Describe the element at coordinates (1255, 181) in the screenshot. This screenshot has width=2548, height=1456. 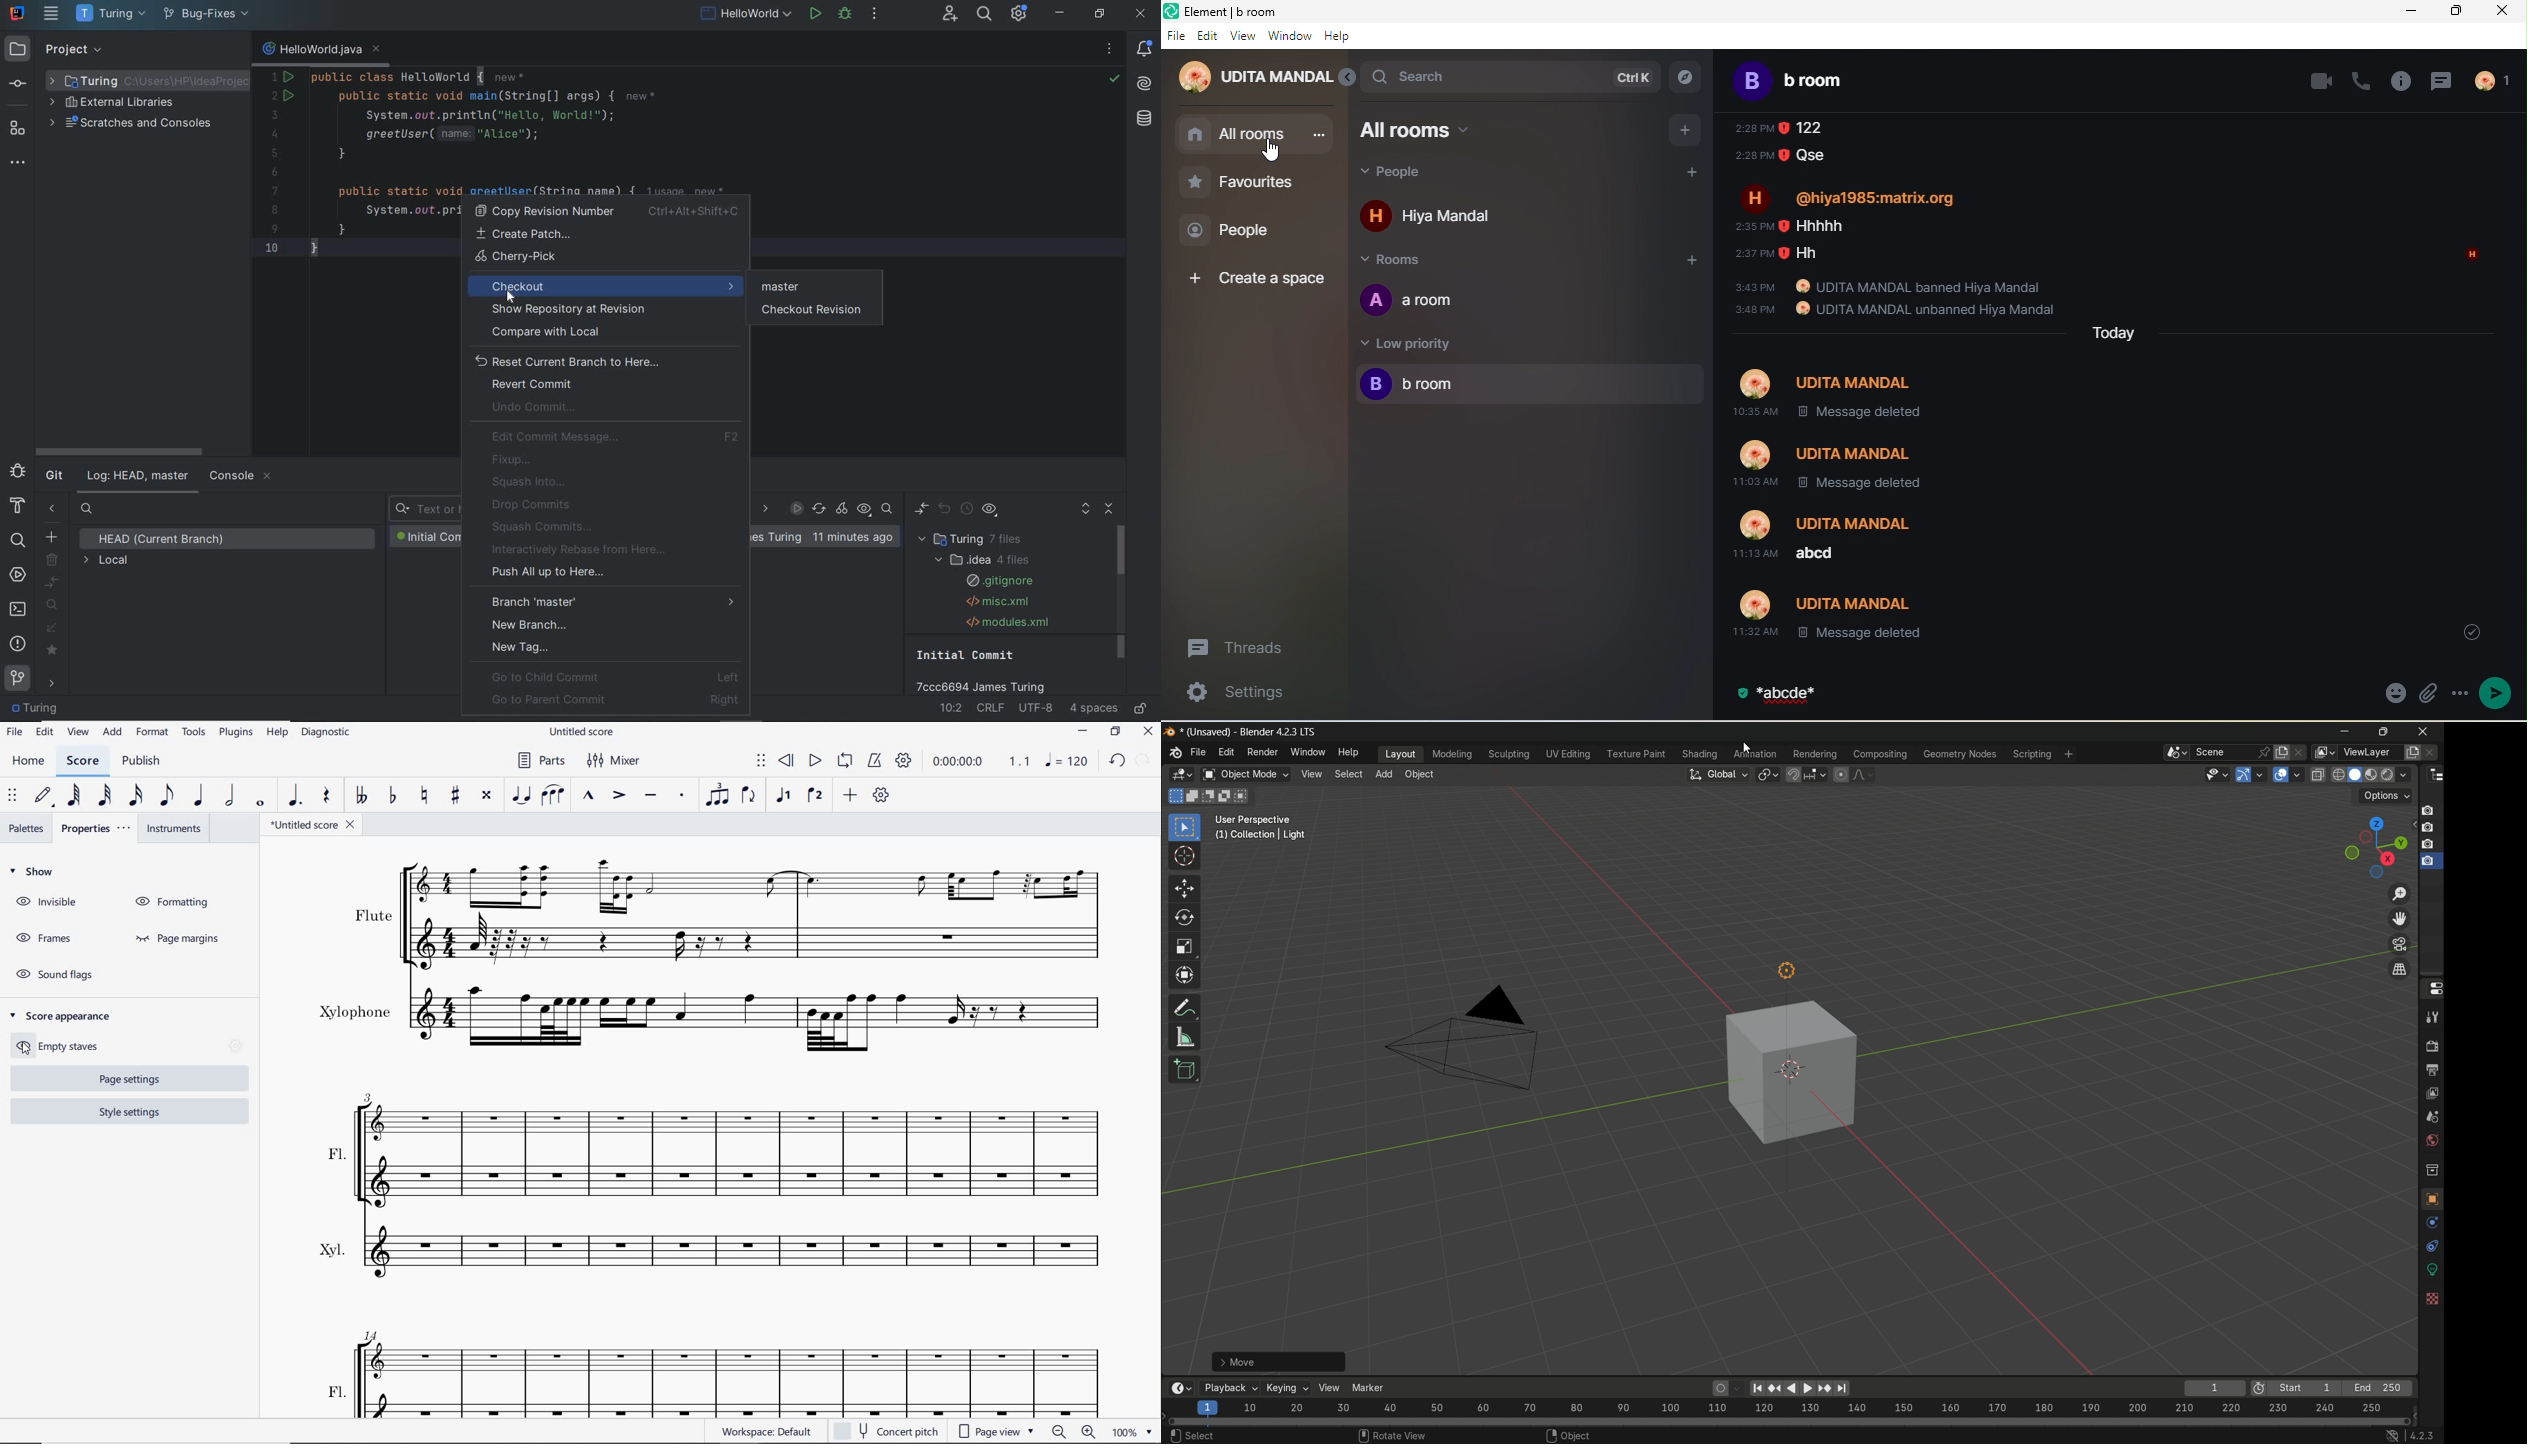
I see `favourites` at that location.